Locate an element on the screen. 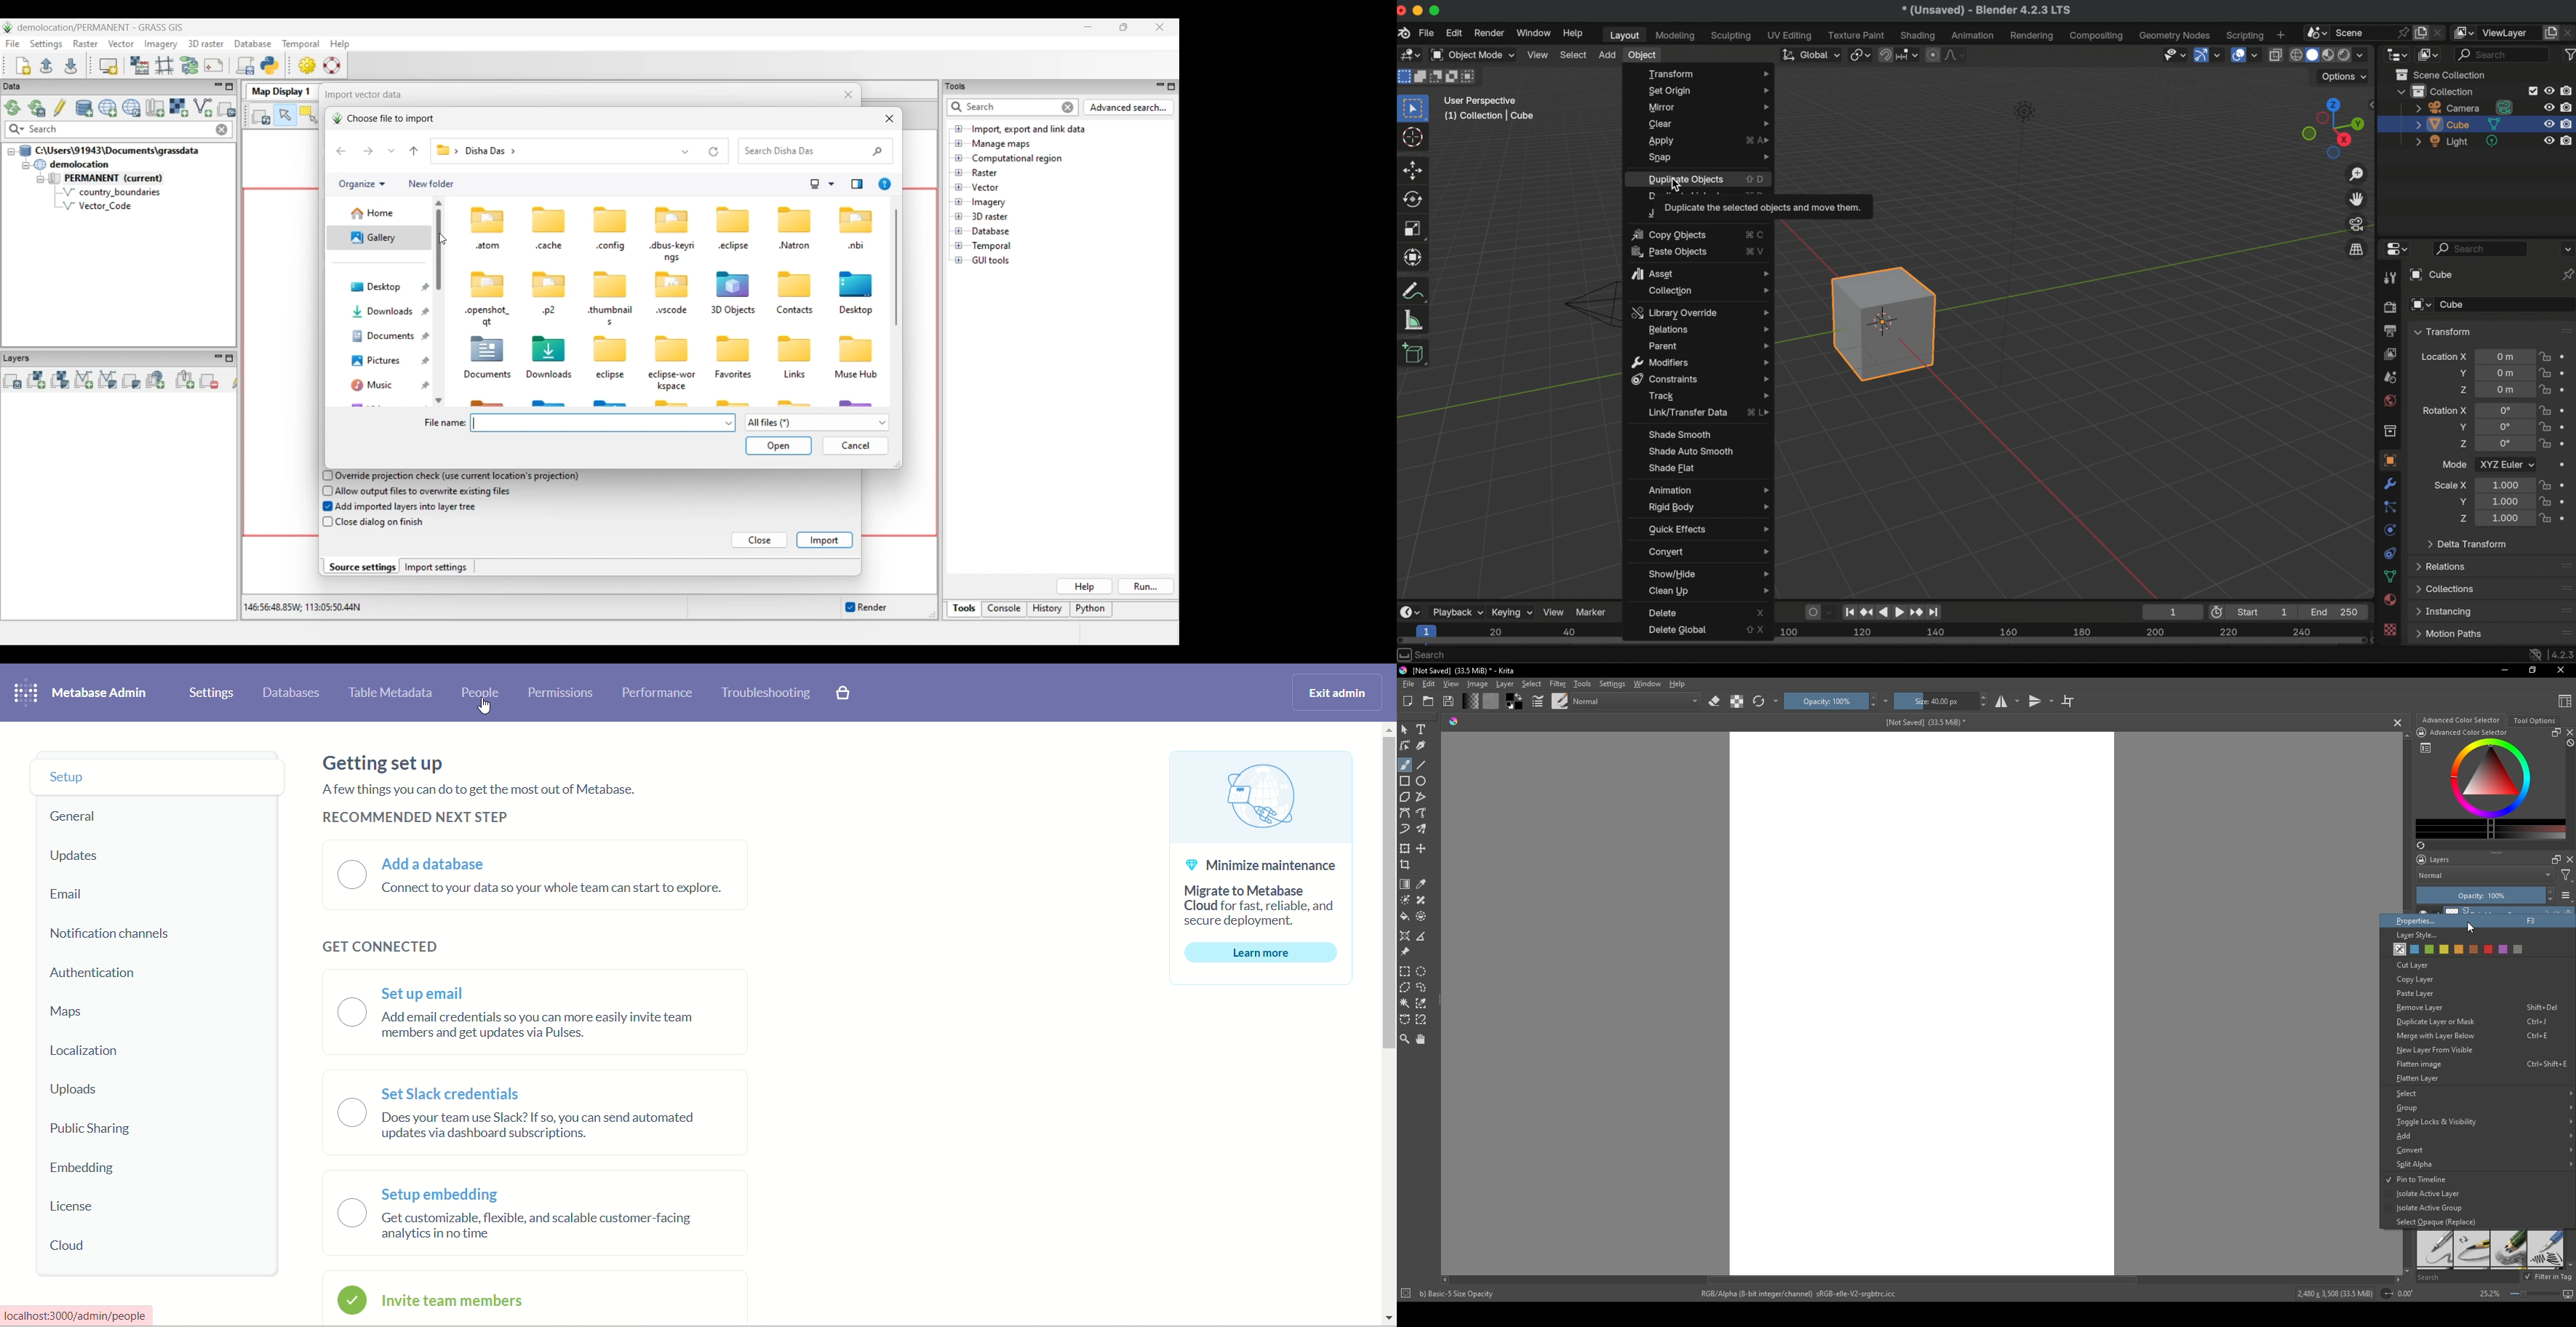 The height and width of the screenshot is (1344, 2576). 2,480 x 3,508 (33.5 MiB) is located at coordinates (2333, 1295).